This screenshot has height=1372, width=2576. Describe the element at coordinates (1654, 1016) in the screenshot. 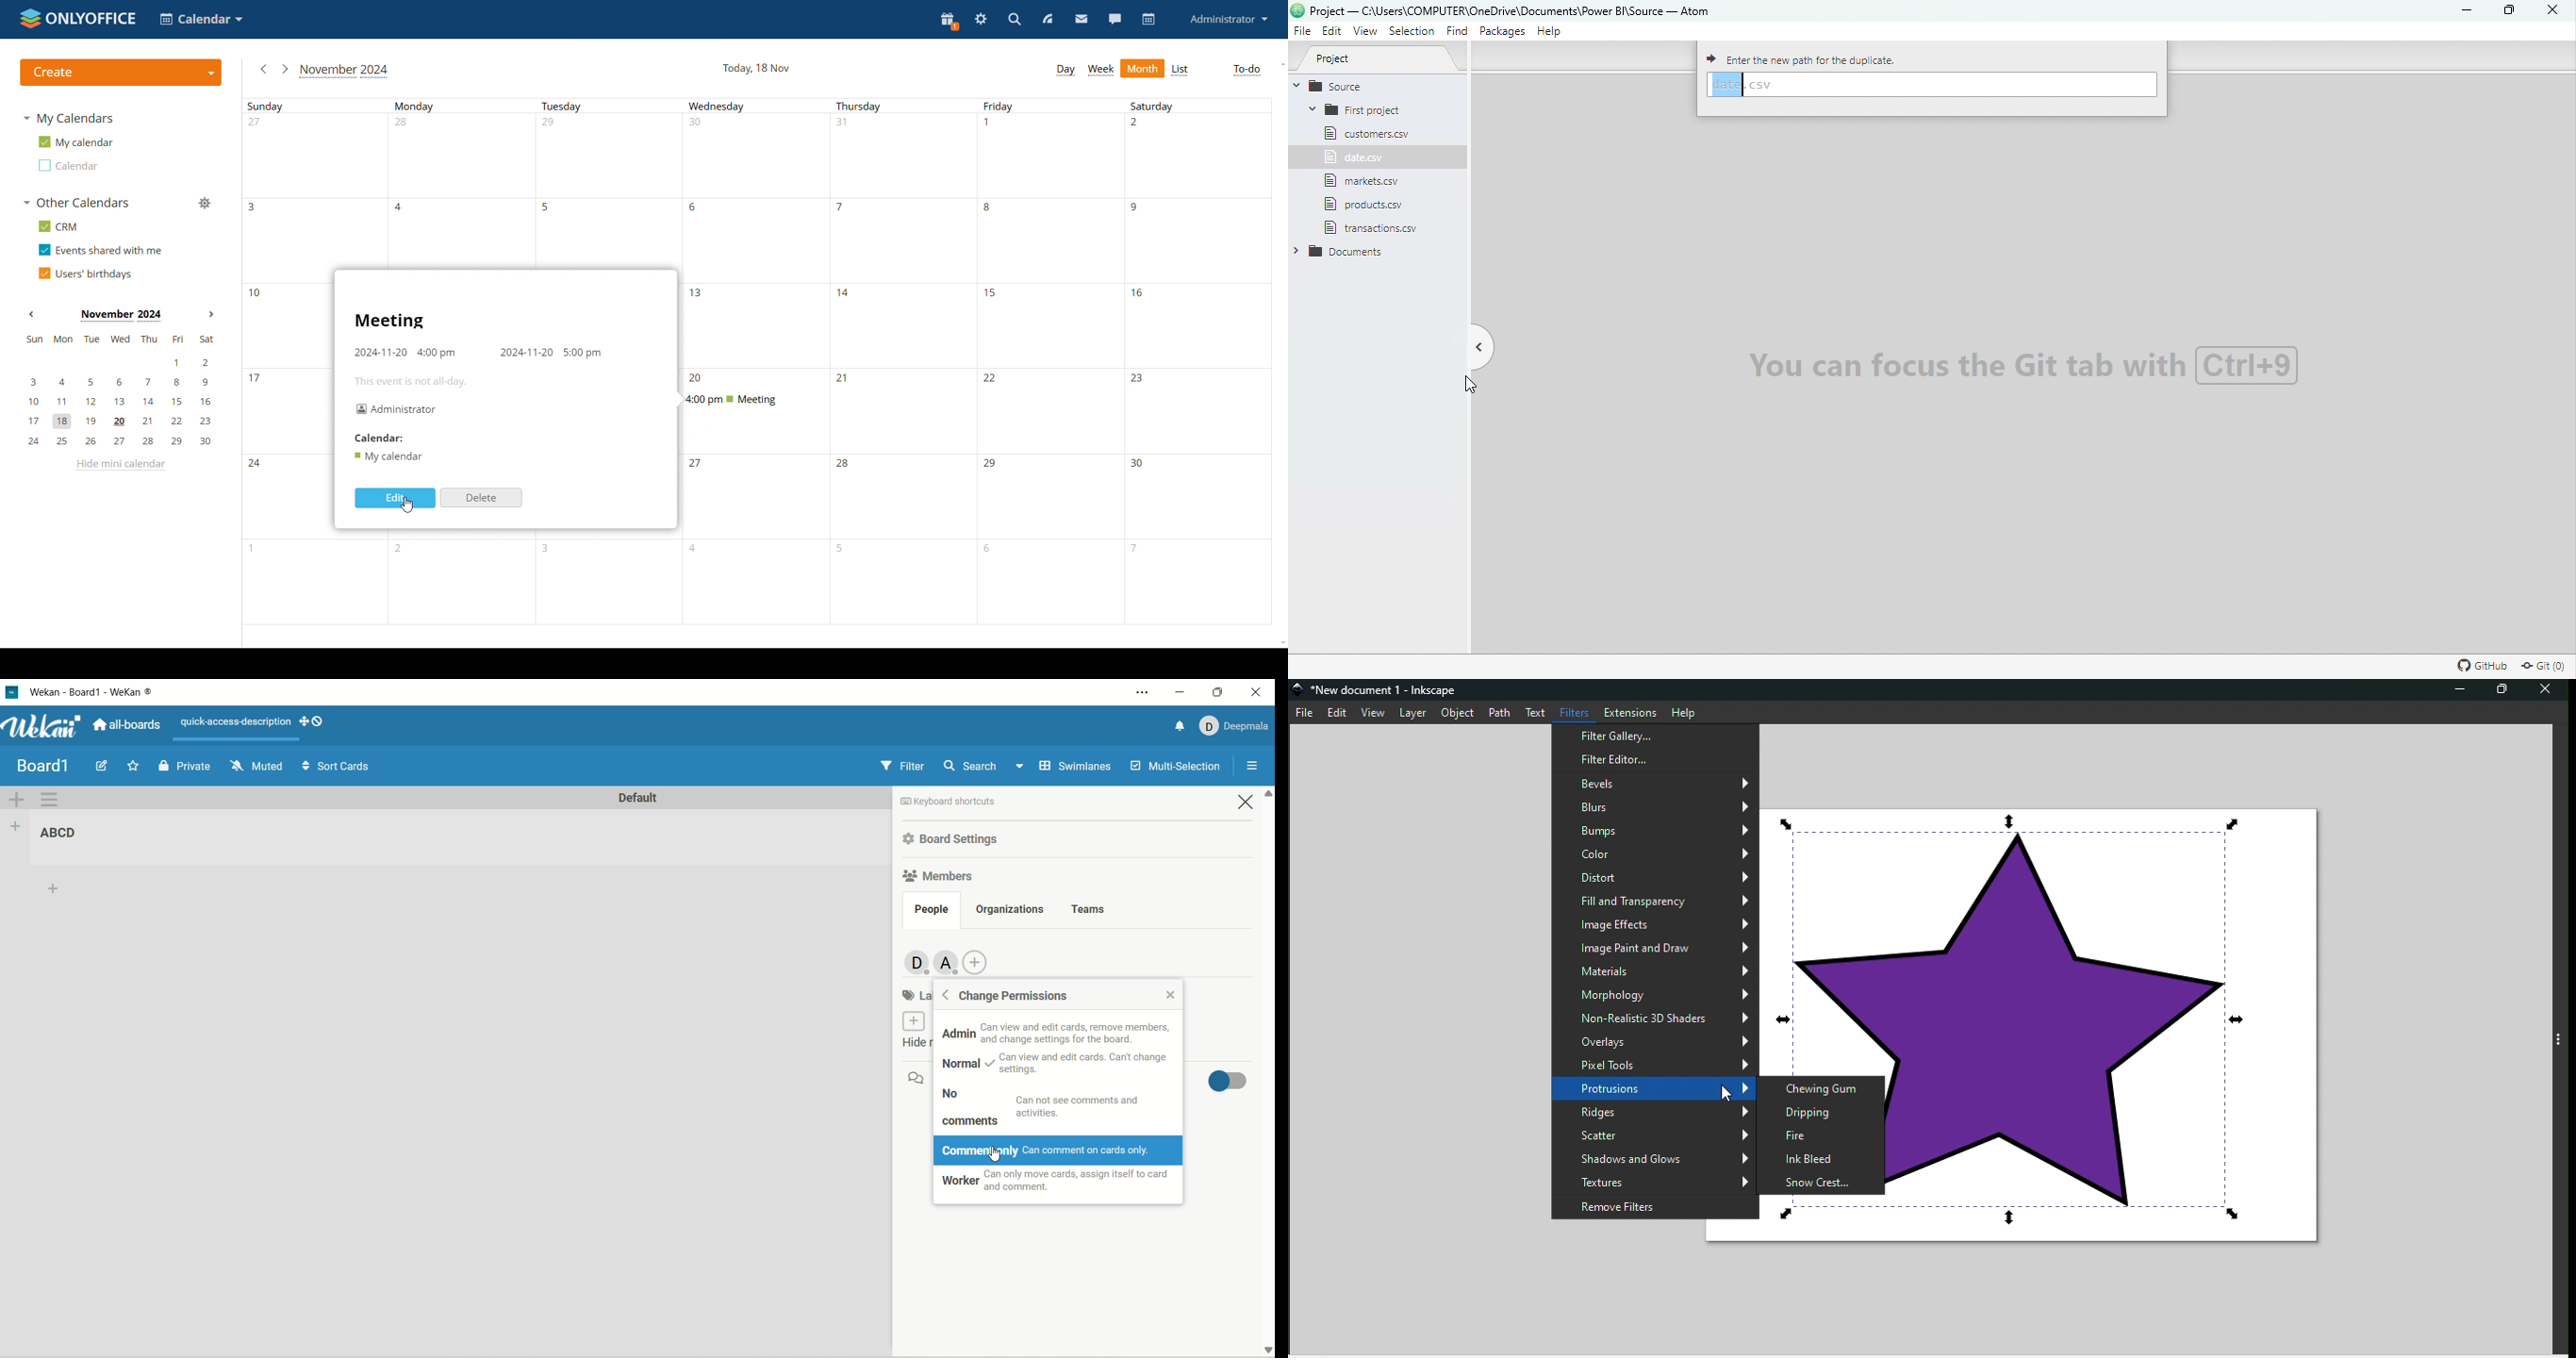

I see `Non-realistic 3D Shades` at that location.